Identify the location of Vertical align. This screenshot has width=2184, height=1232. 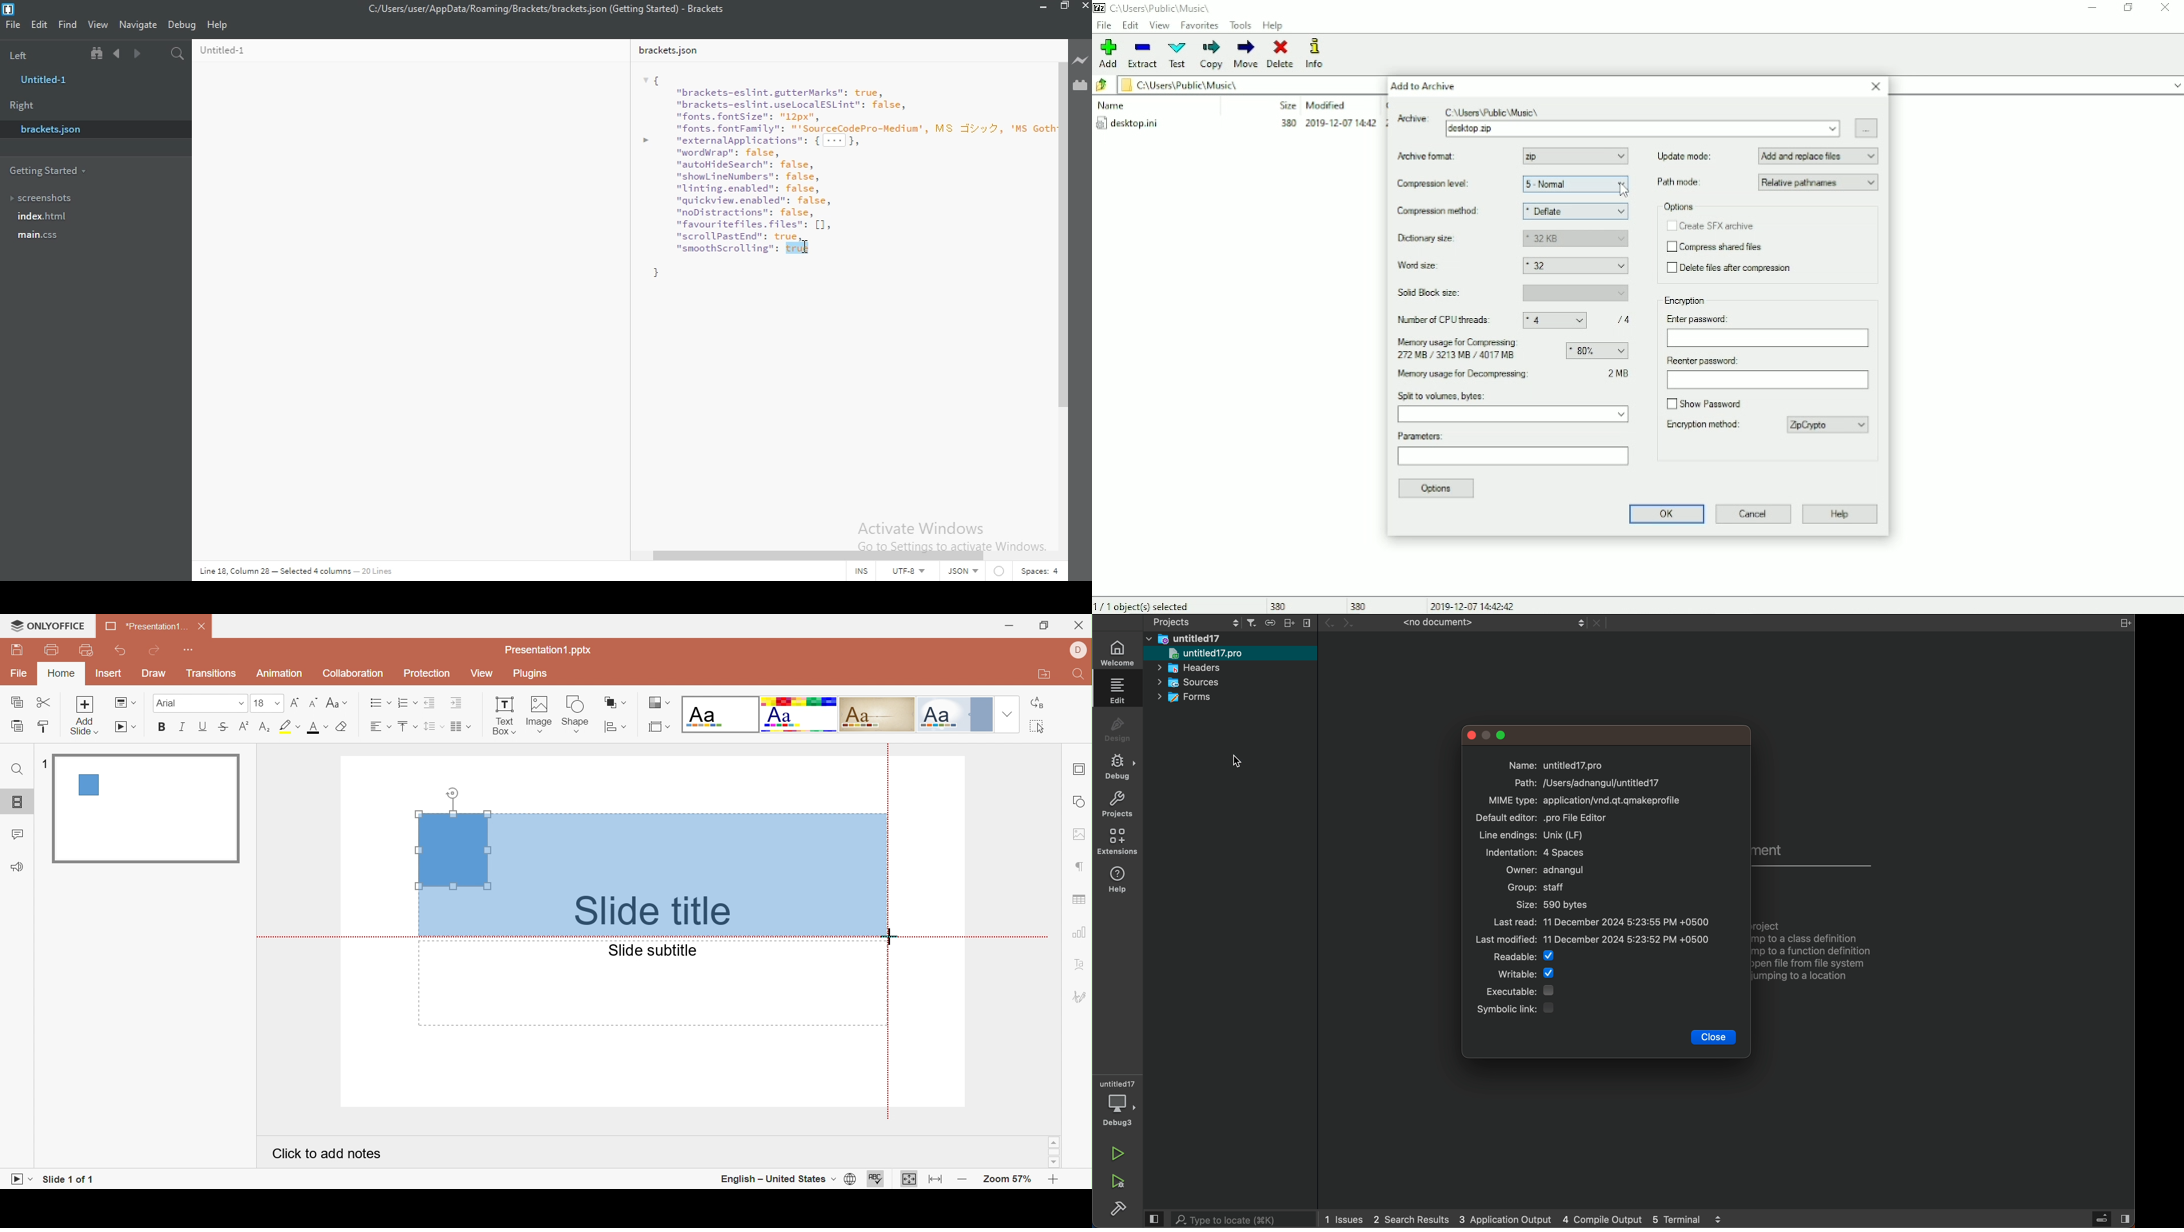
(407, 726).